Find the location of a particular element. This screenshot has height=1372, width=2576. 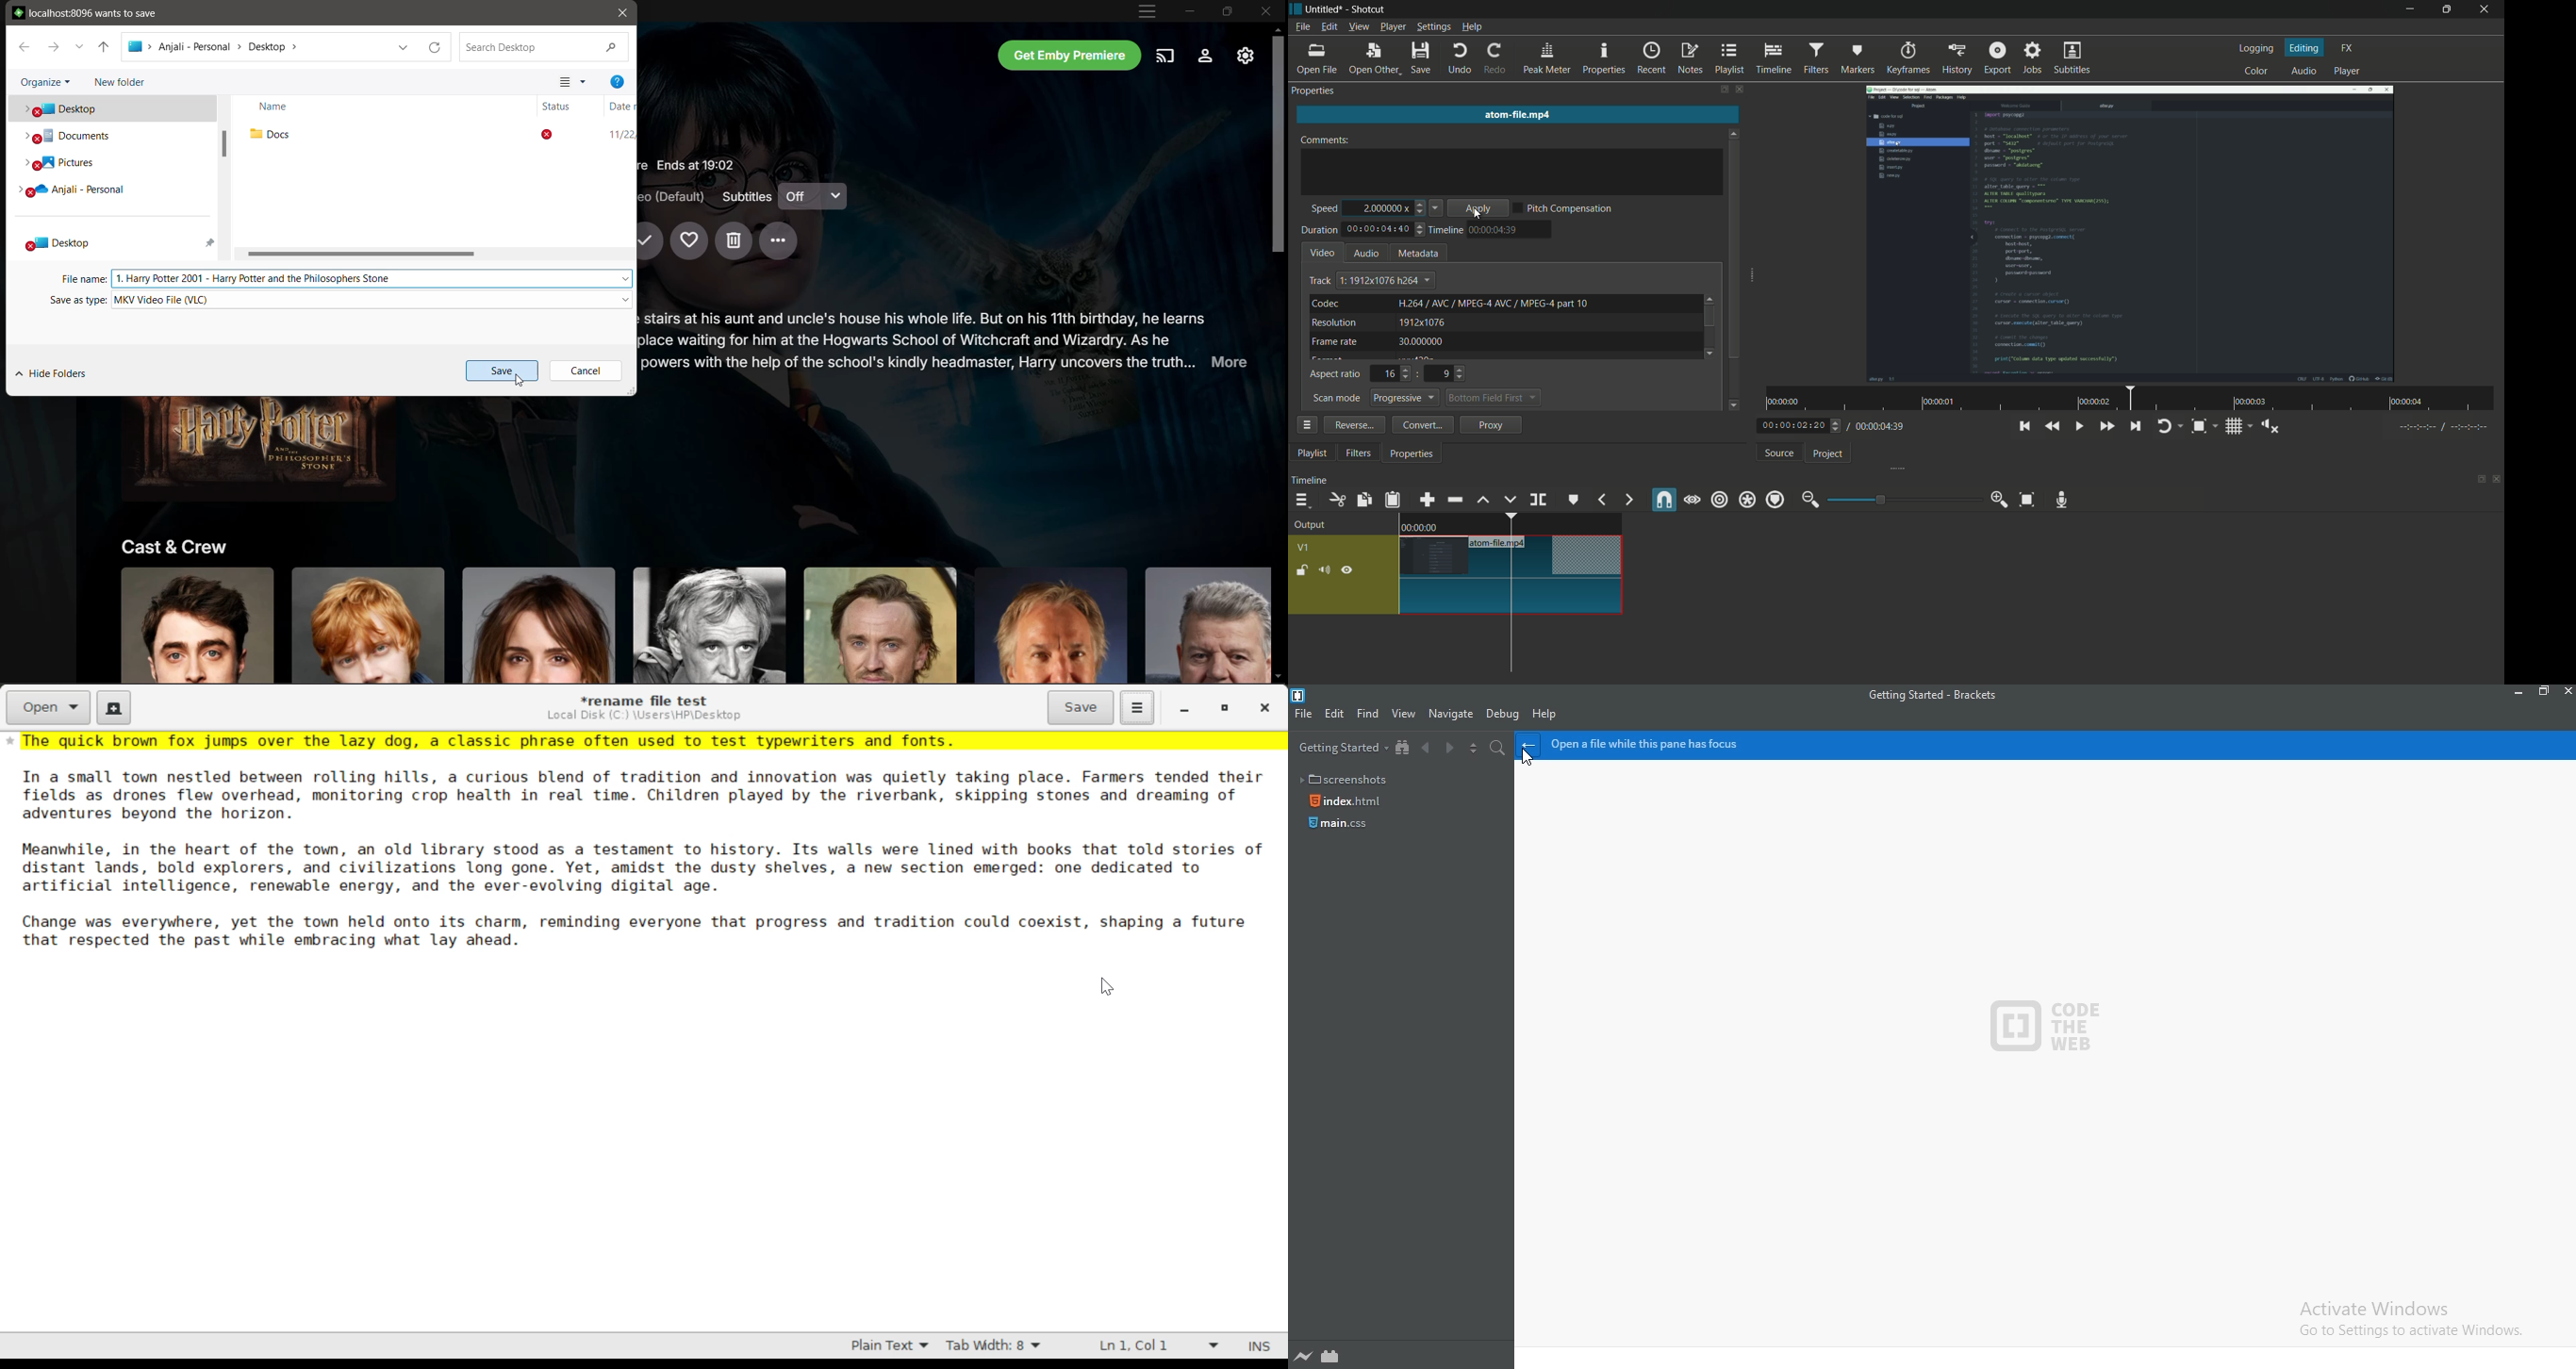

speed is located at coordinates (1323, 210).